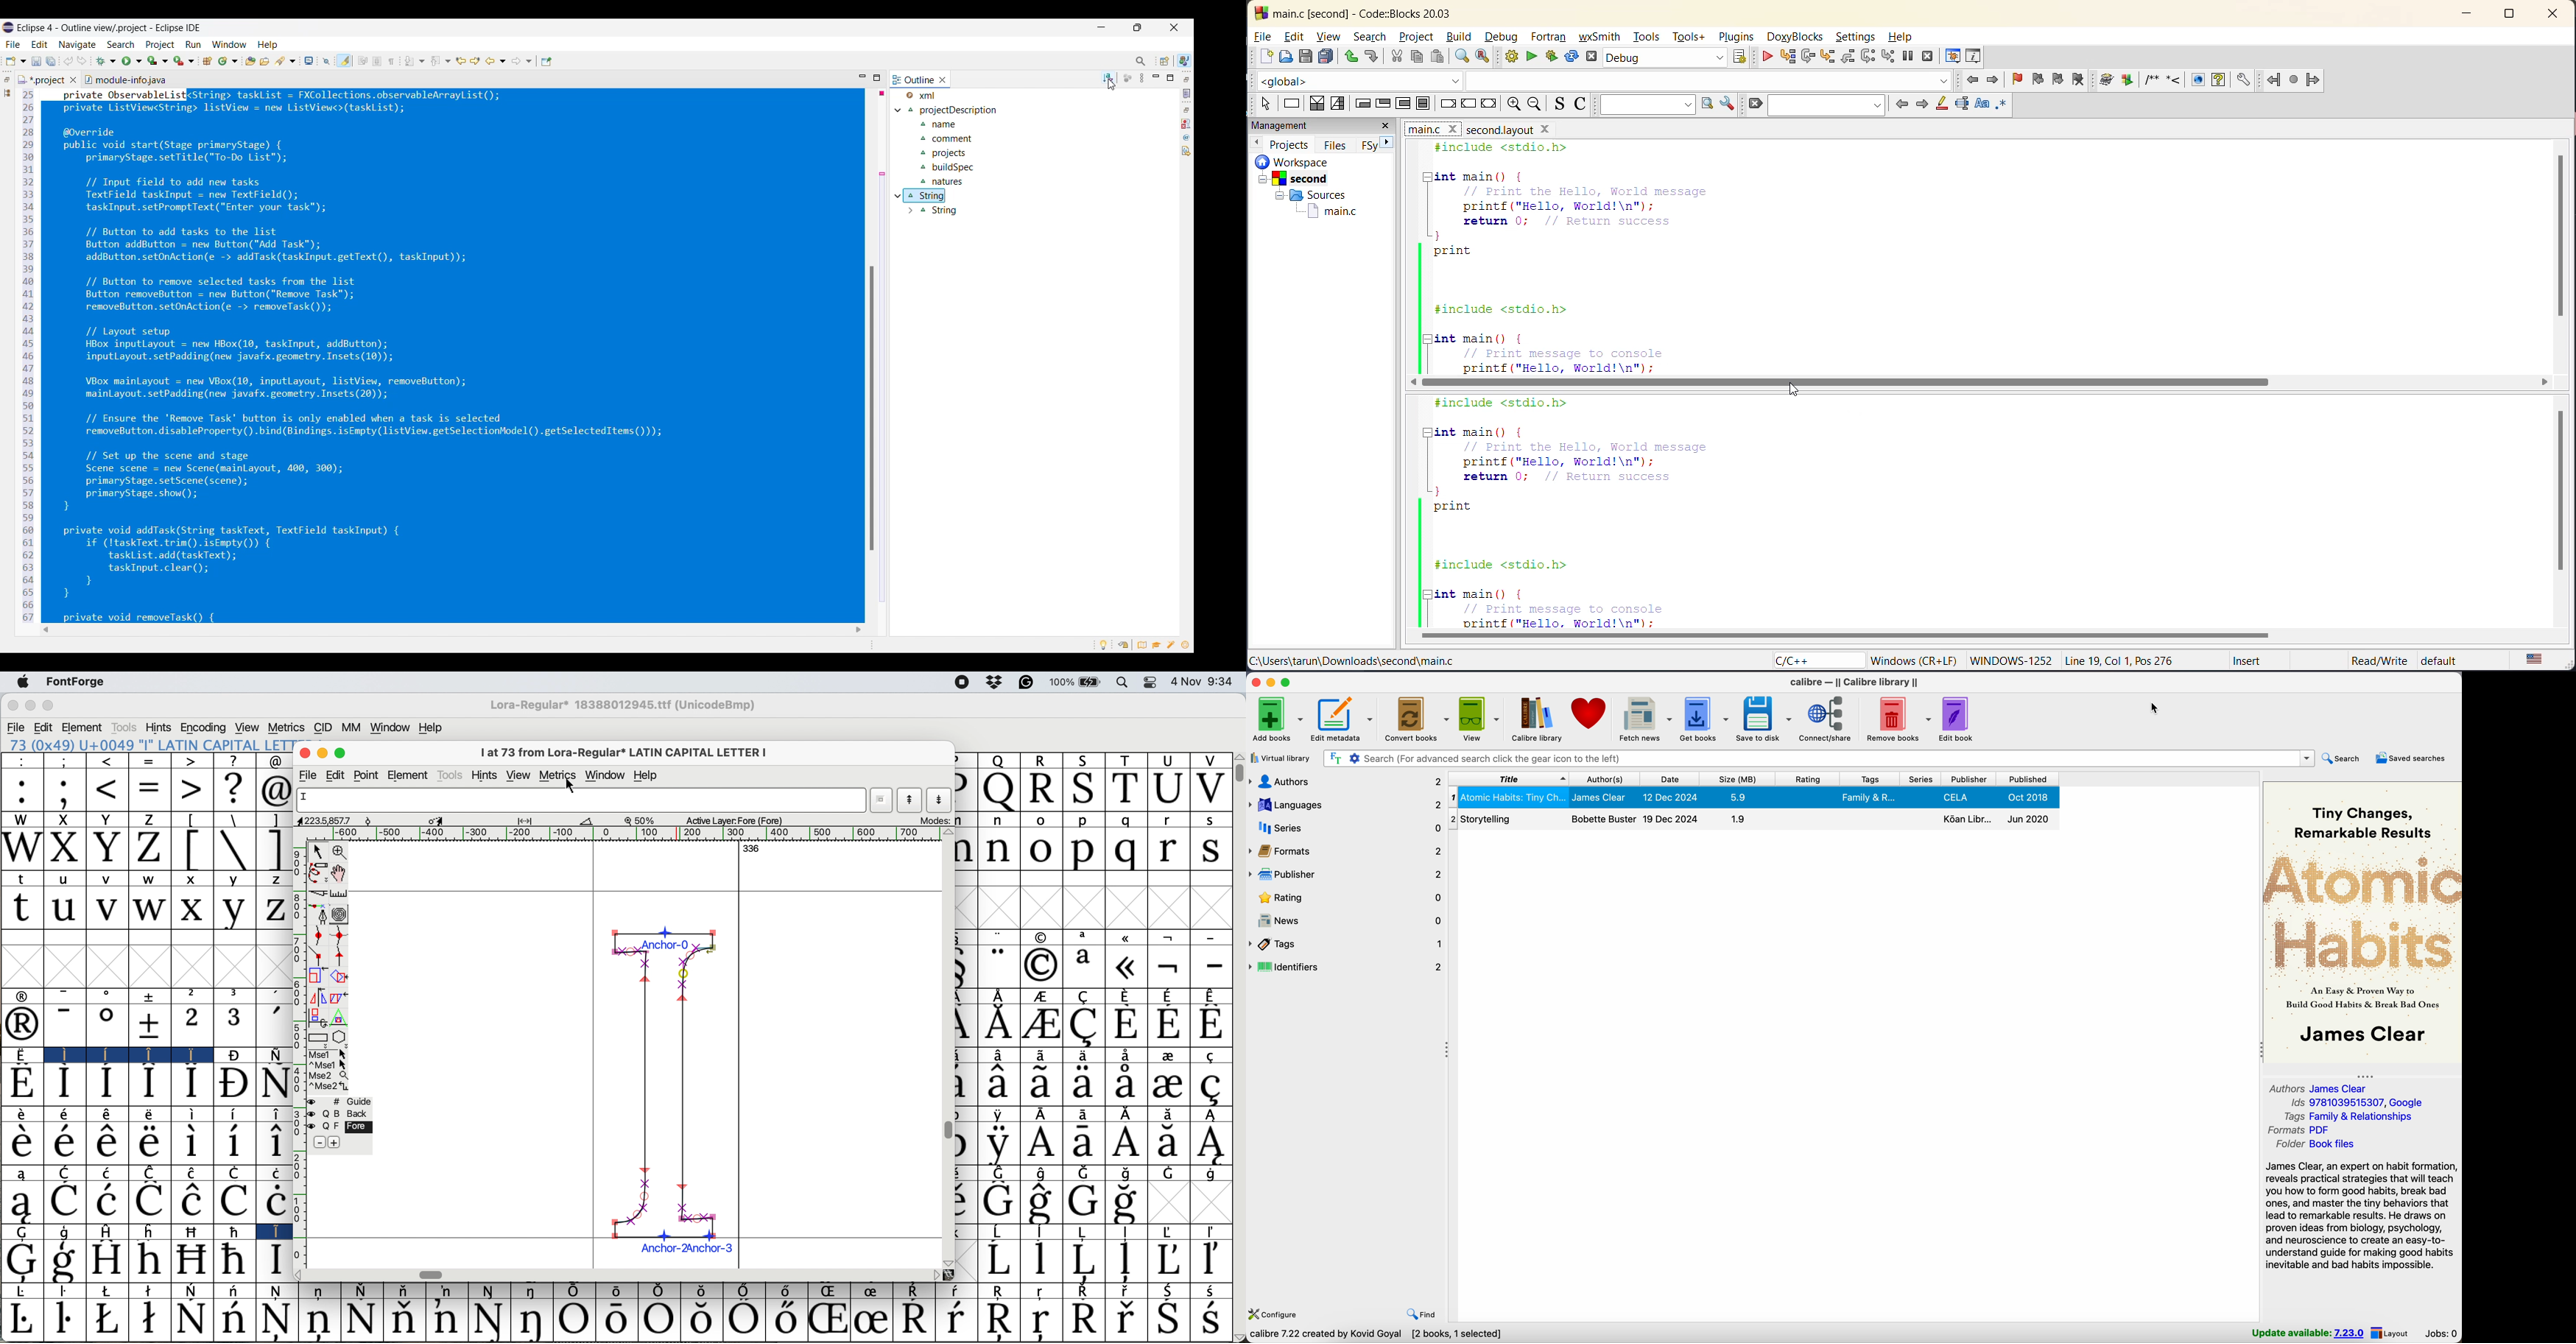  Describe the element at coordinates (1187, 124) in the screenshot. I see `Problems` at that location.